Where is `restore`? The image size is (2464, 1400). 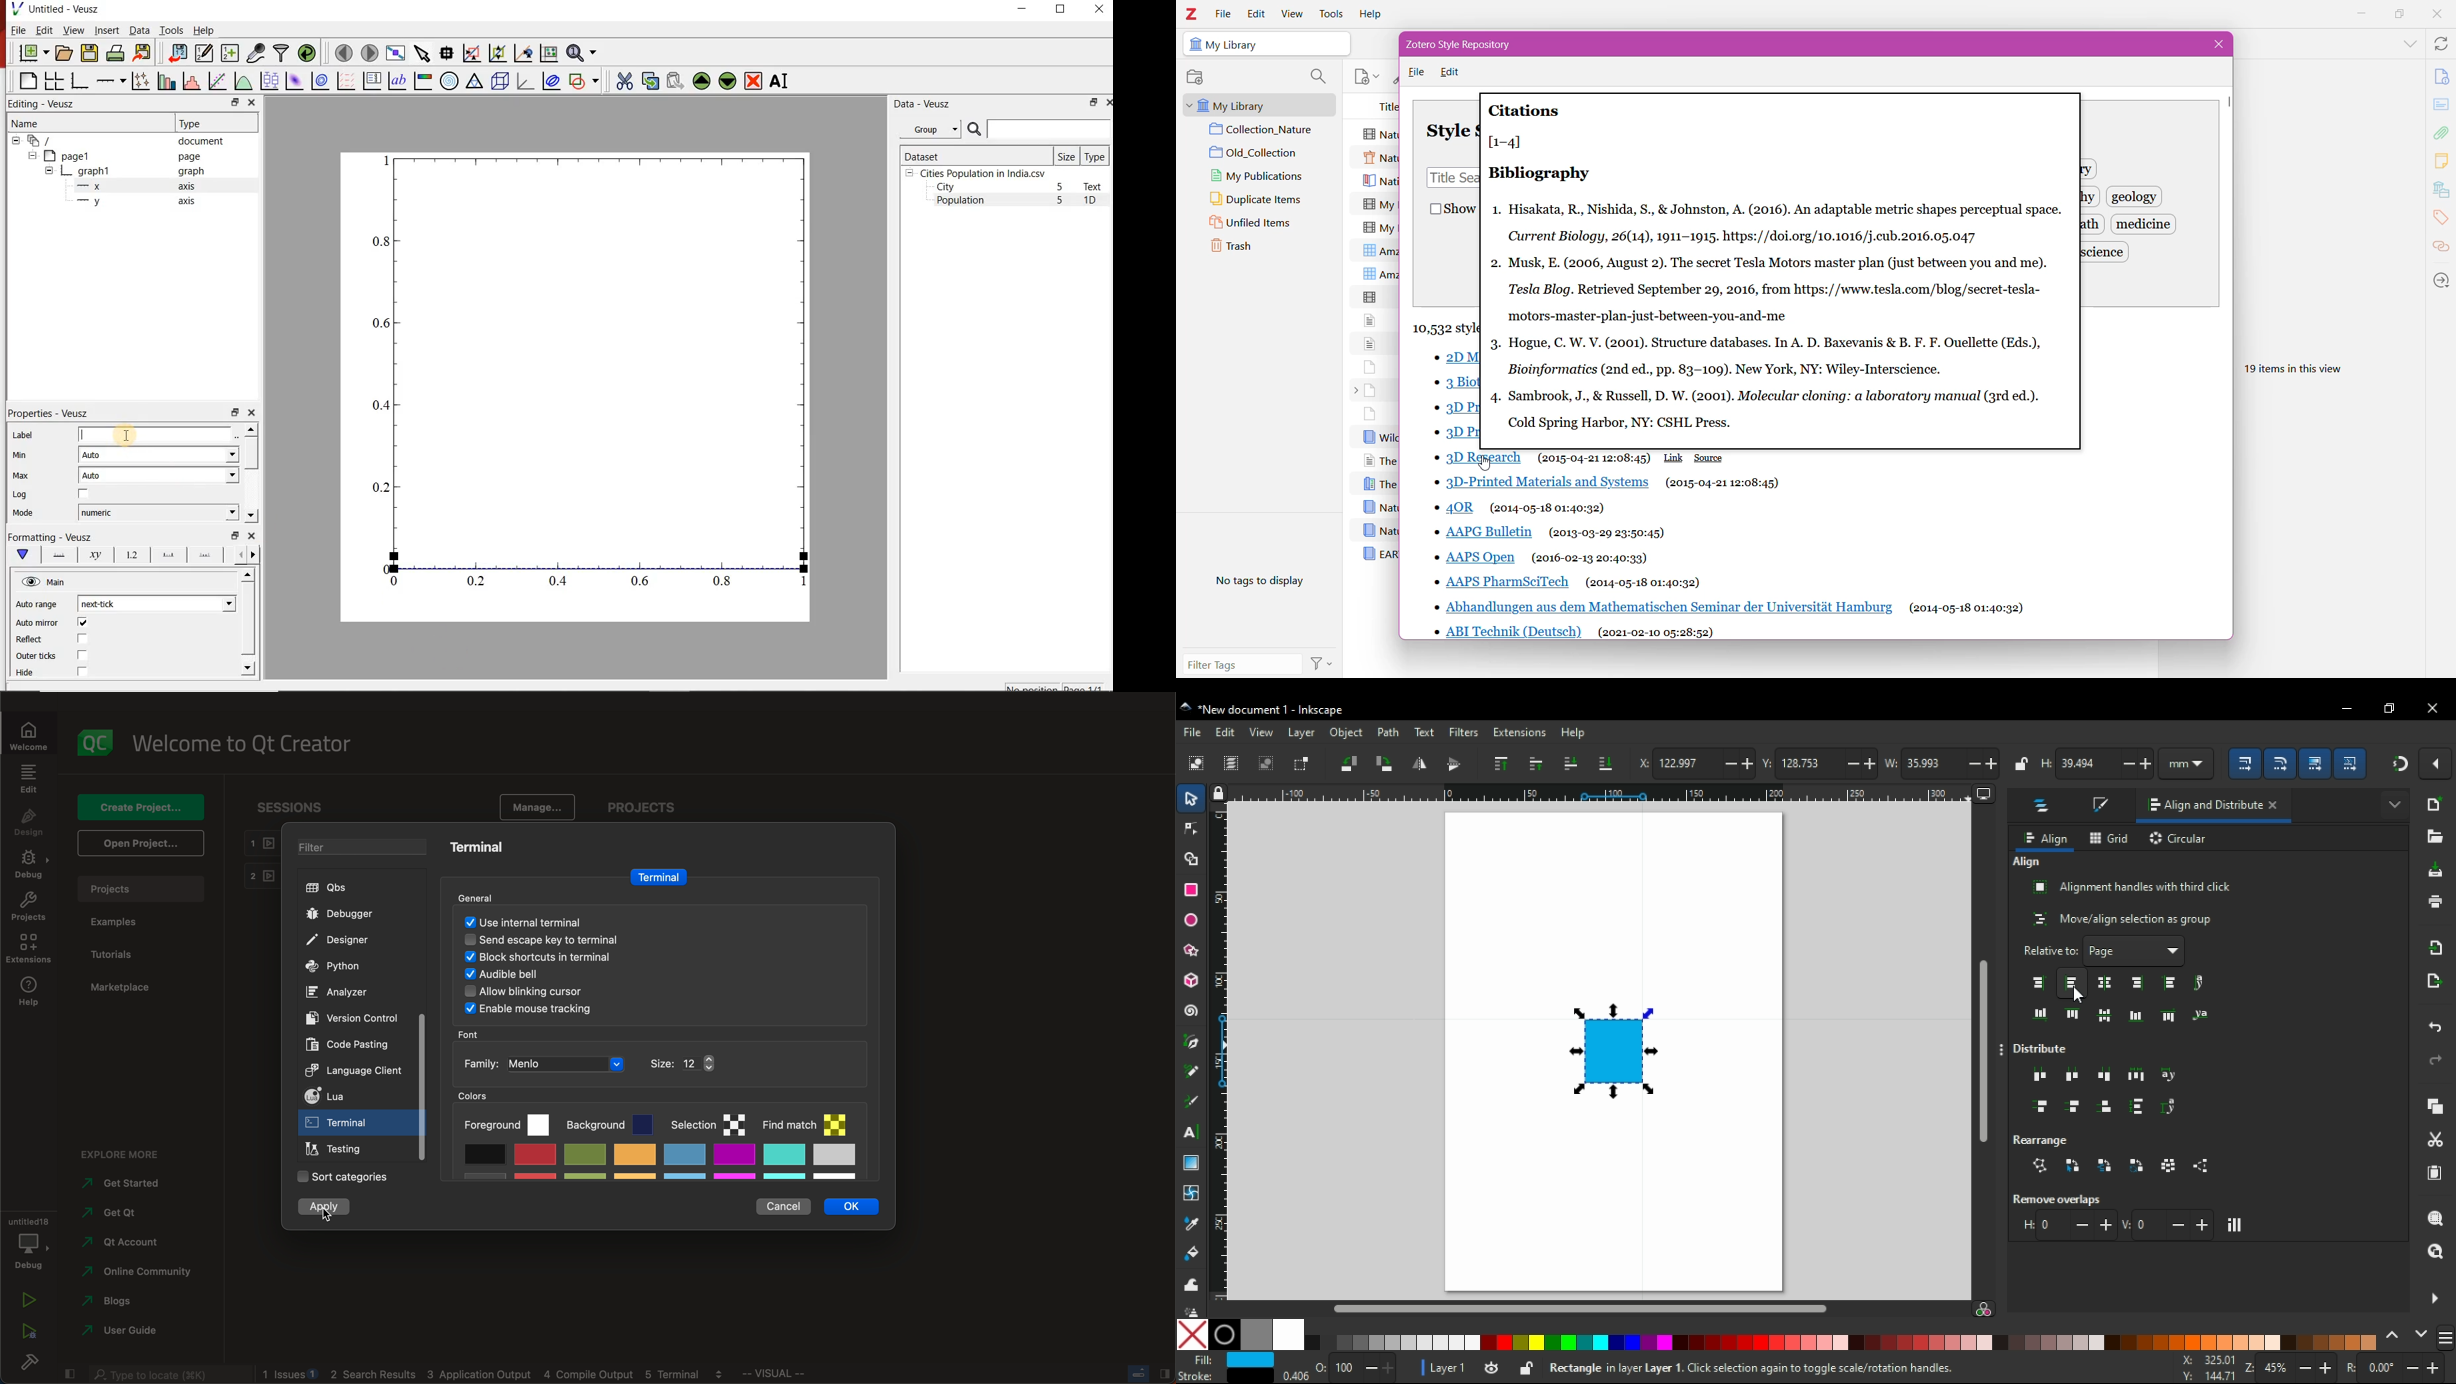 restore is located at coordinates (234, 412).